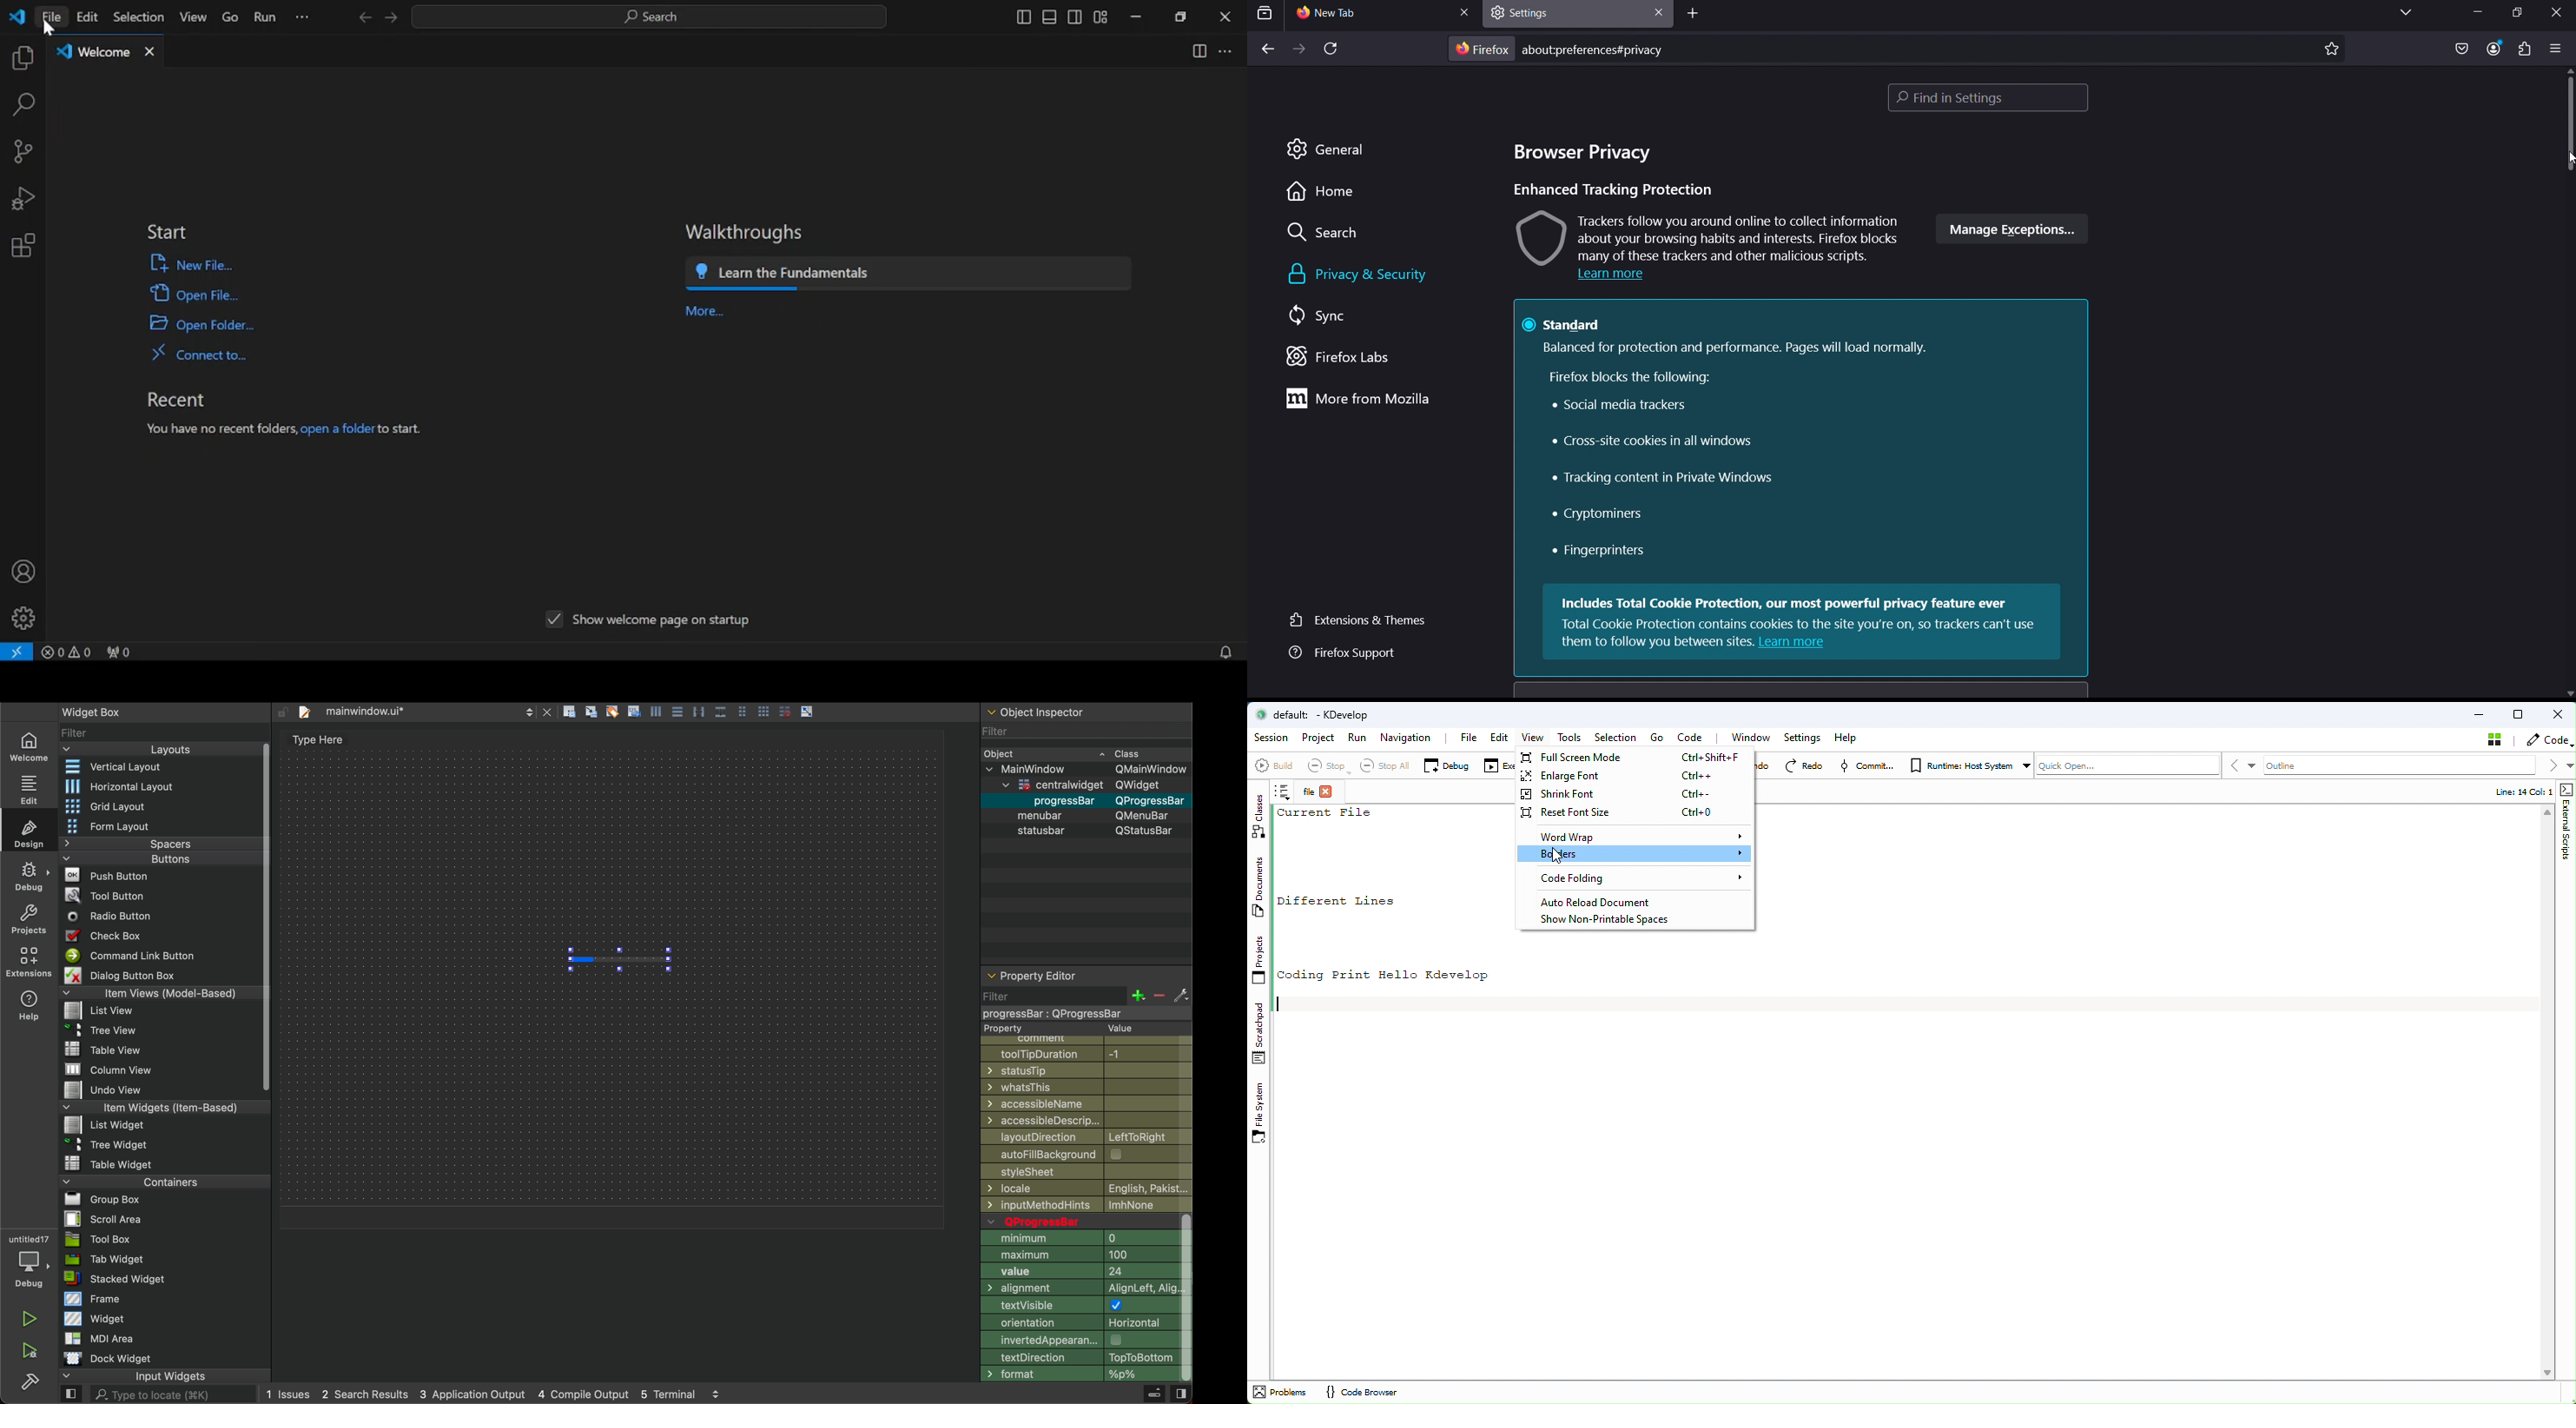 This screenshot has width=2576, height=1428. Describe the element at coordinates (1080, 1273) in the screenshot. I see `value` at that location.